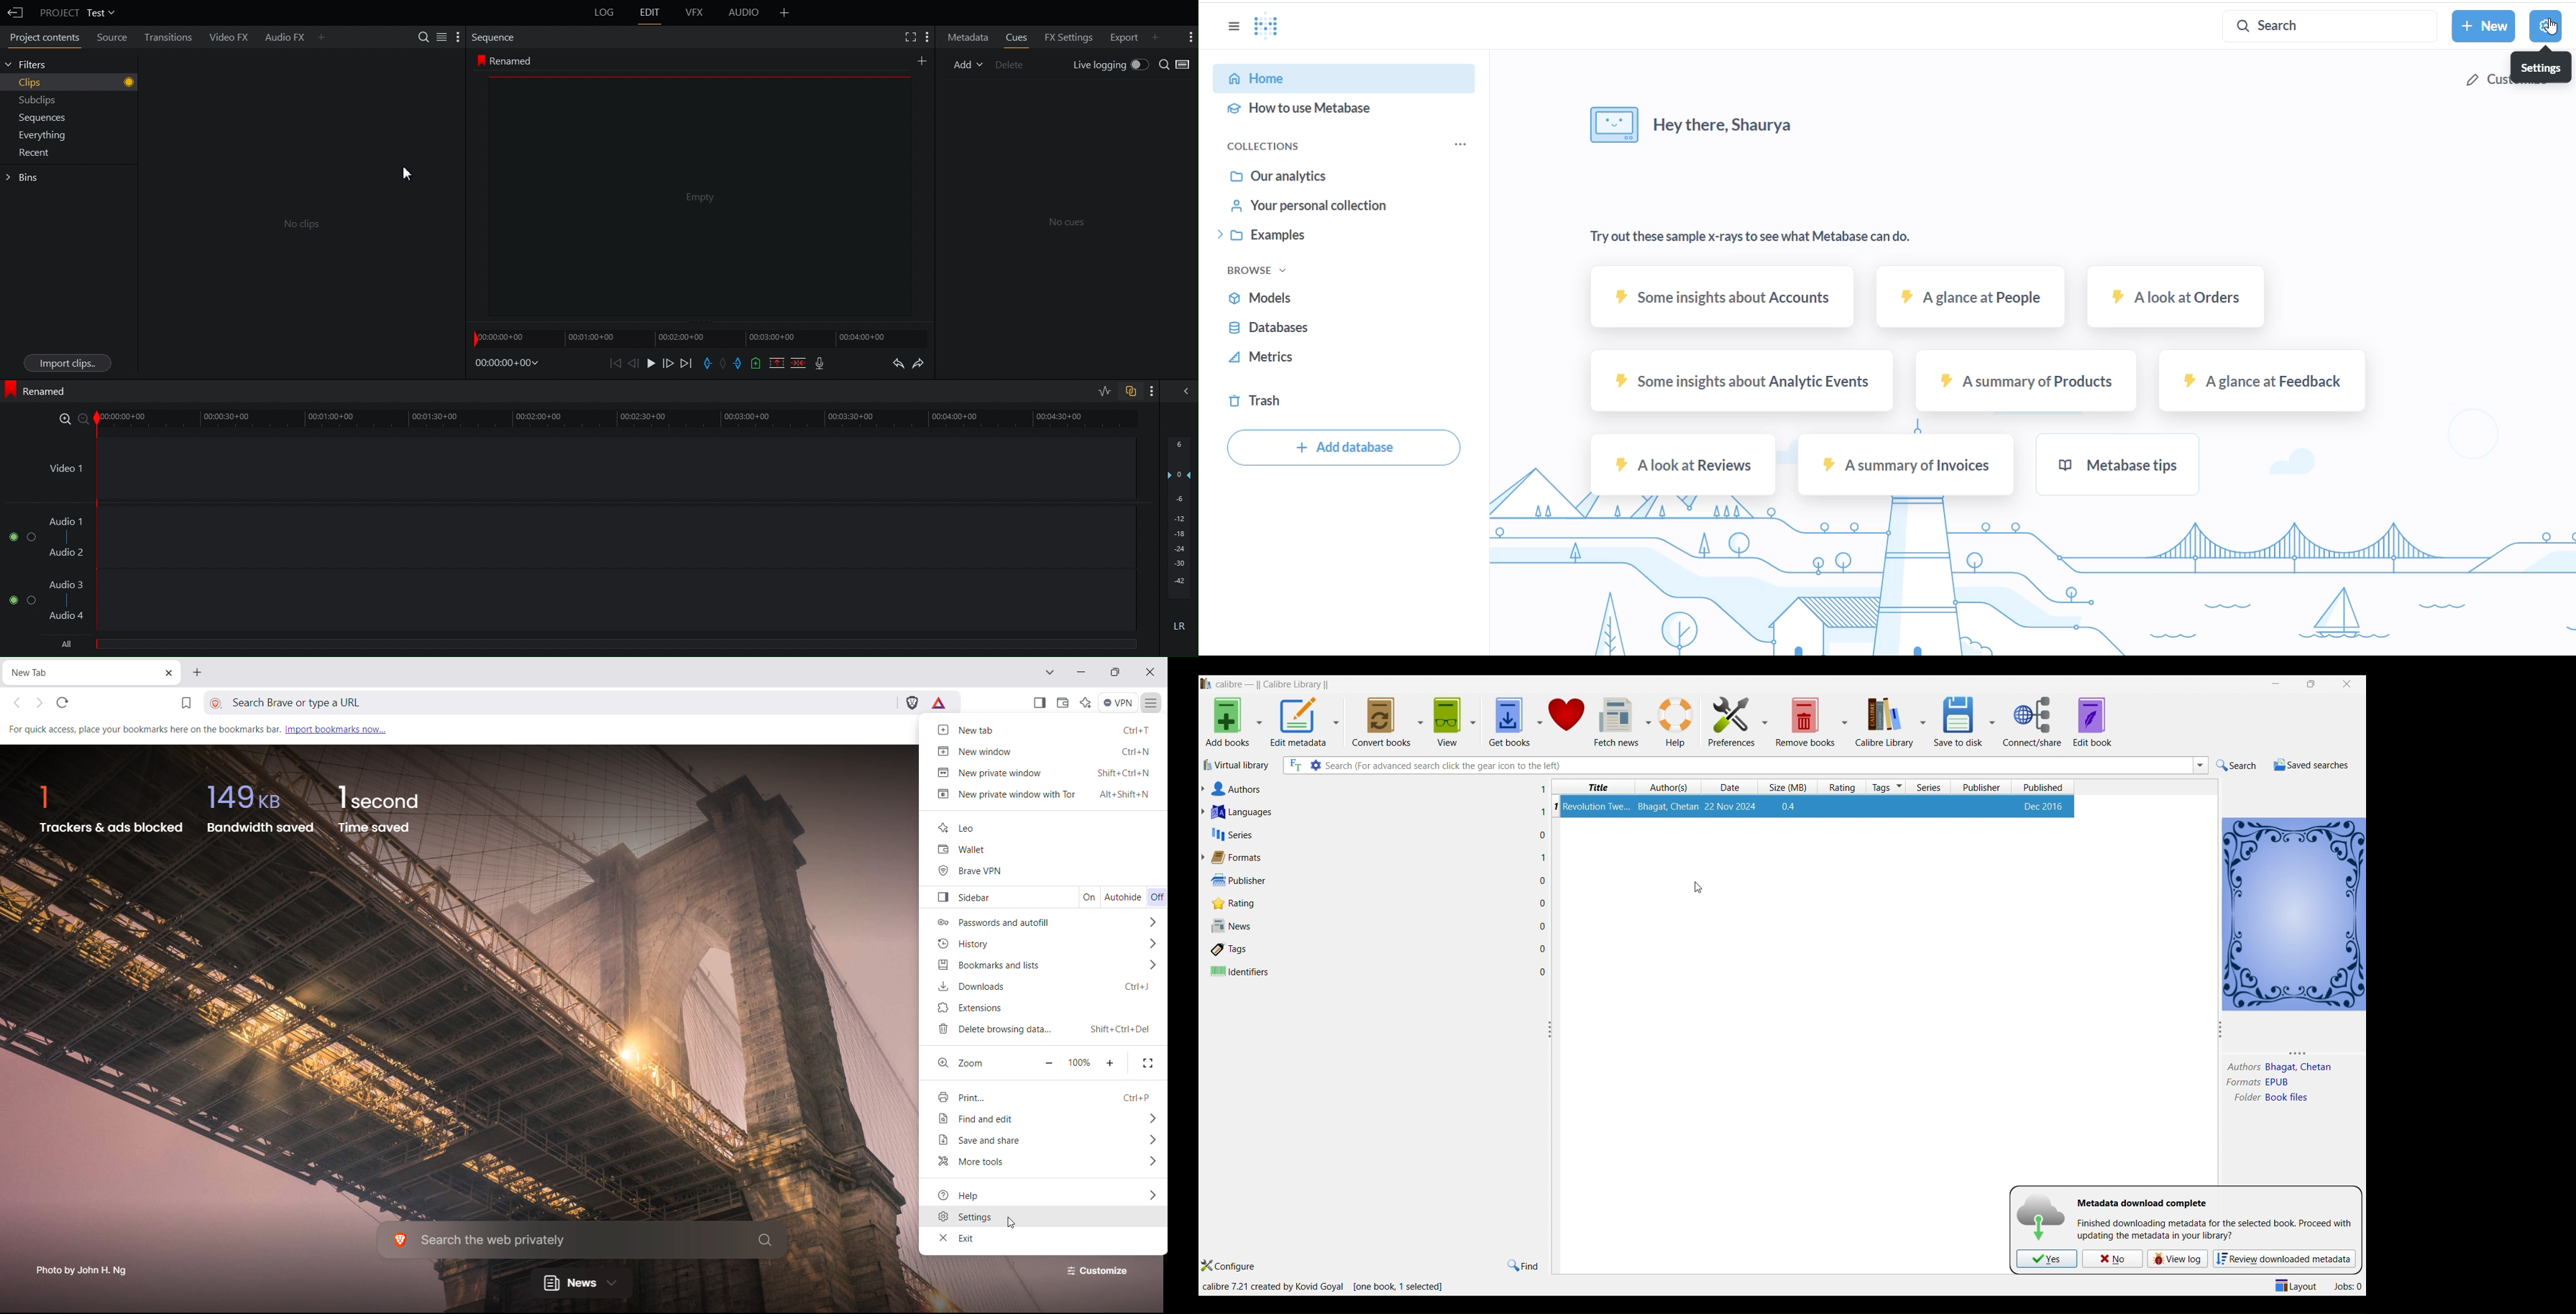 Image resolution: width=2576 pixels, height=1316 pixels. Describe the element at coordinates (1649, 717) in the screenshot. I see `fetch news options dropdown button` at that location.